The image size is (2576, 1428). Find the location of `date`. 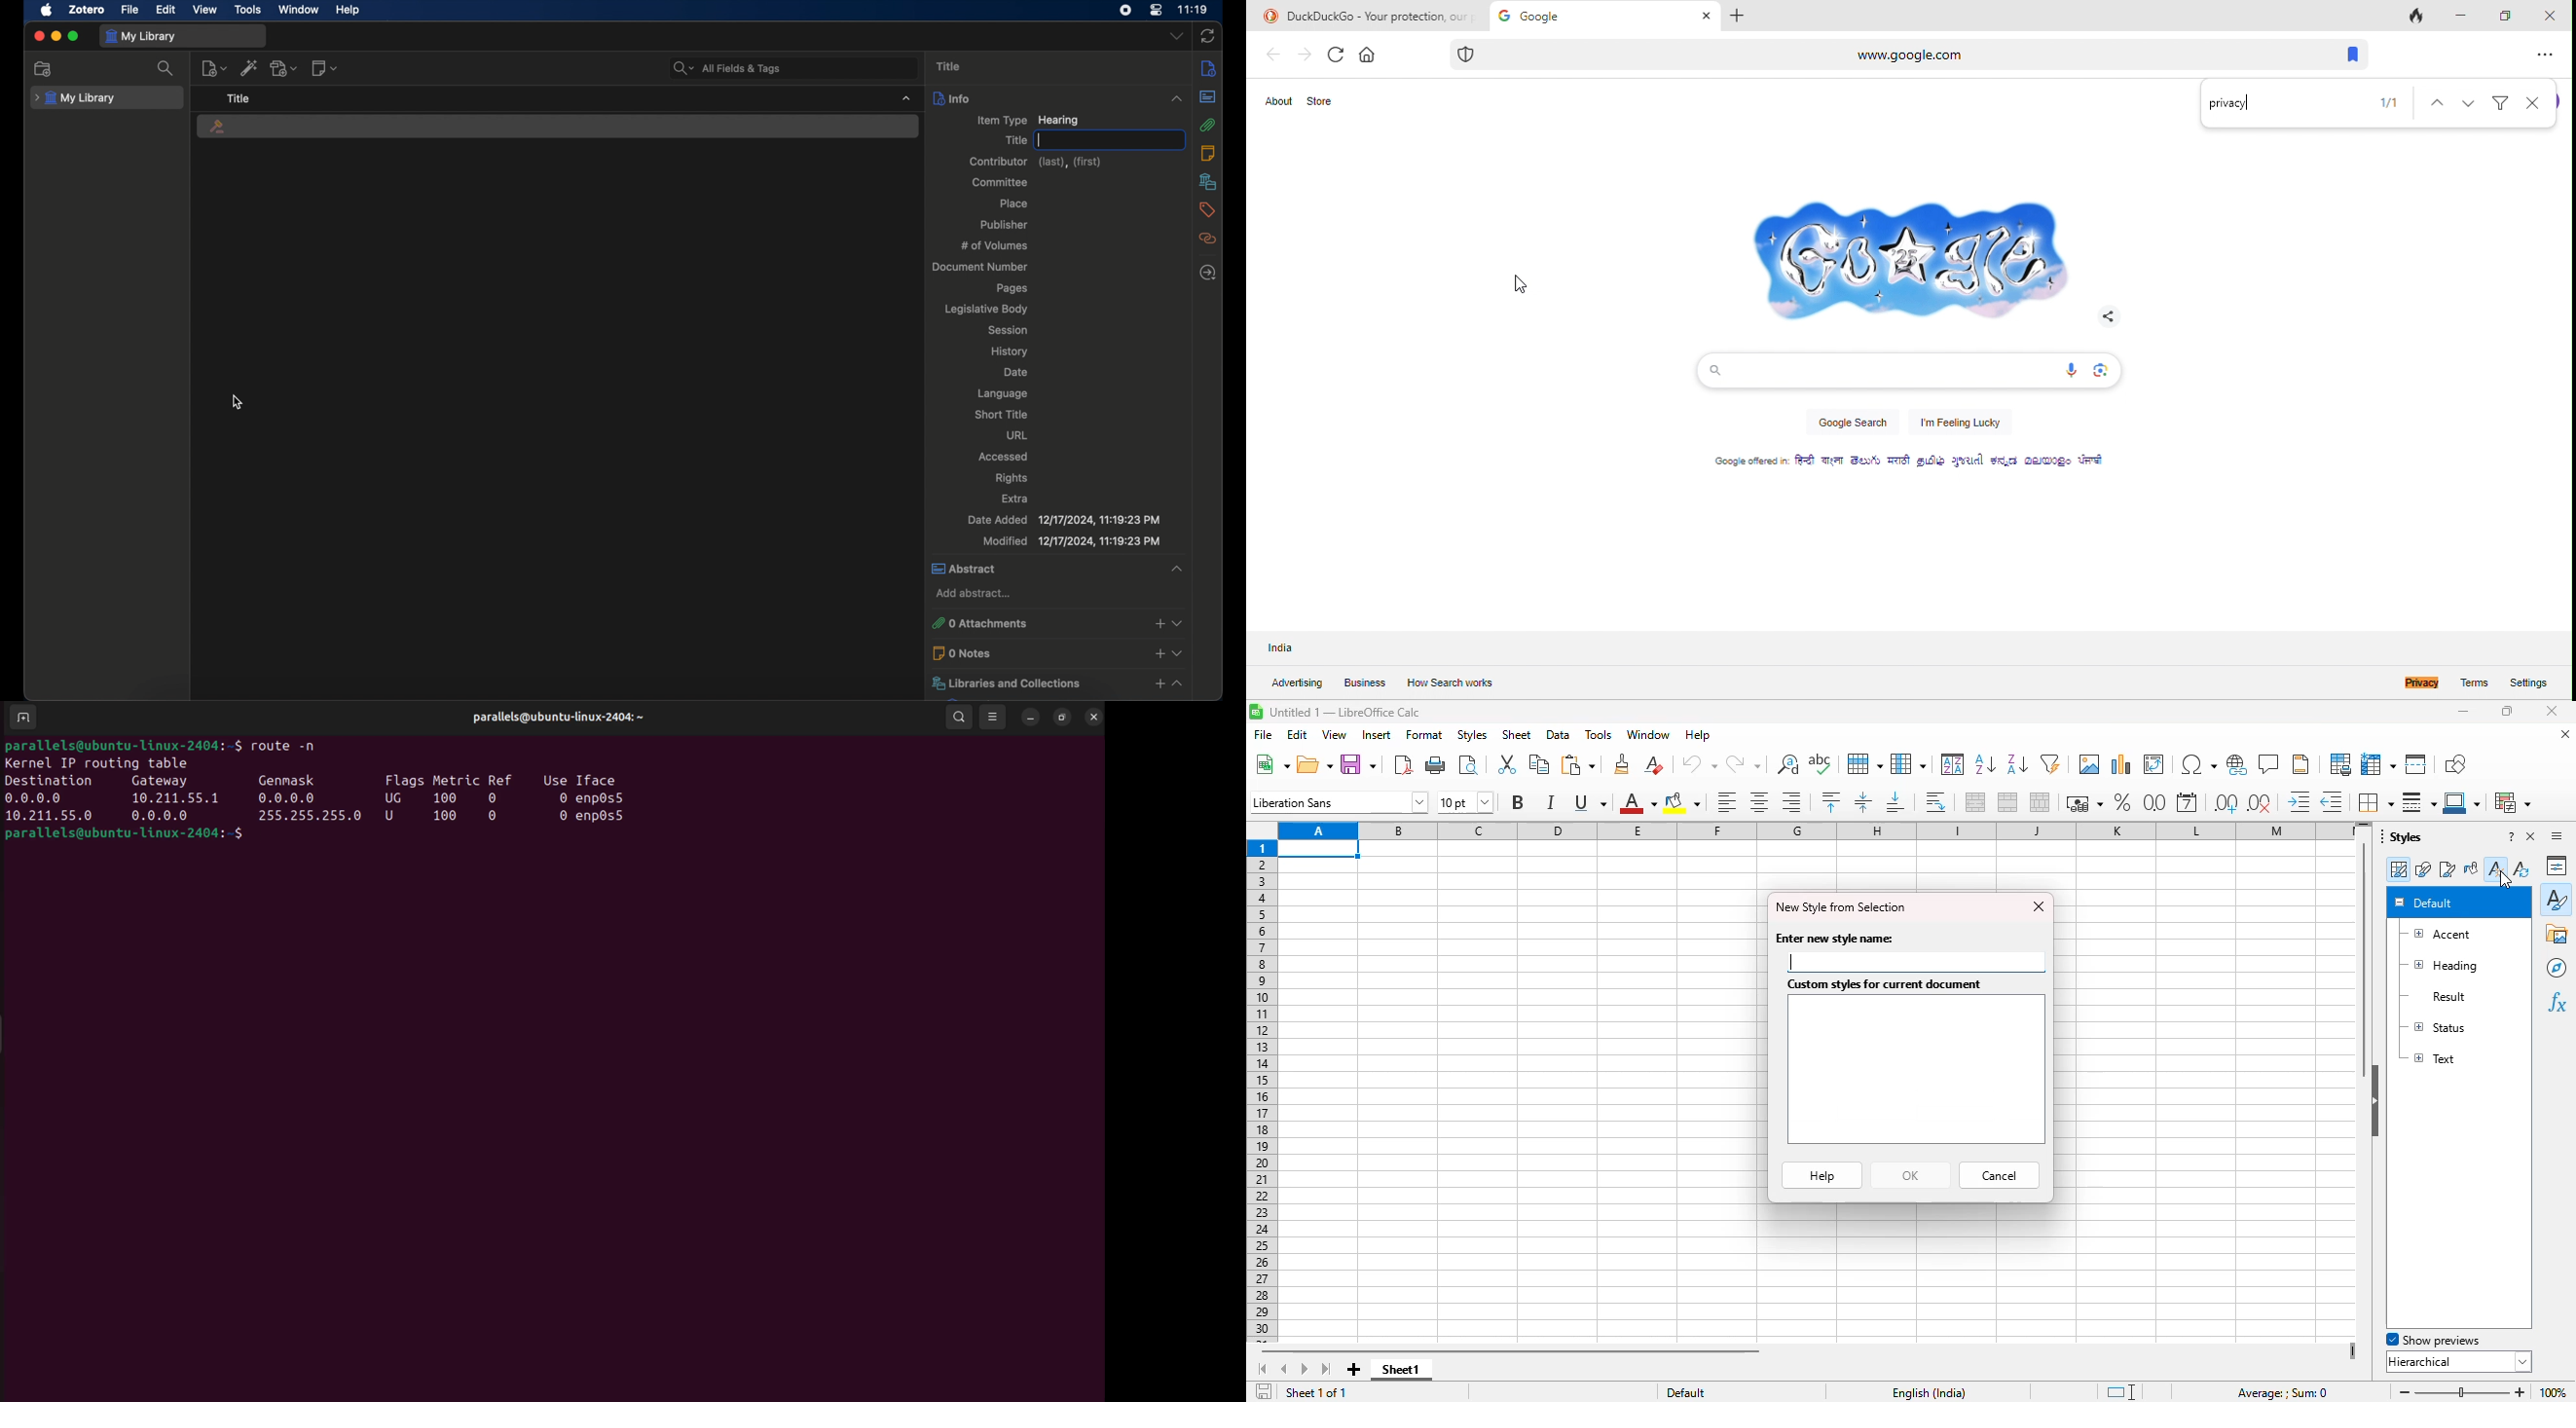

date is located at coordinates (1016, 373).